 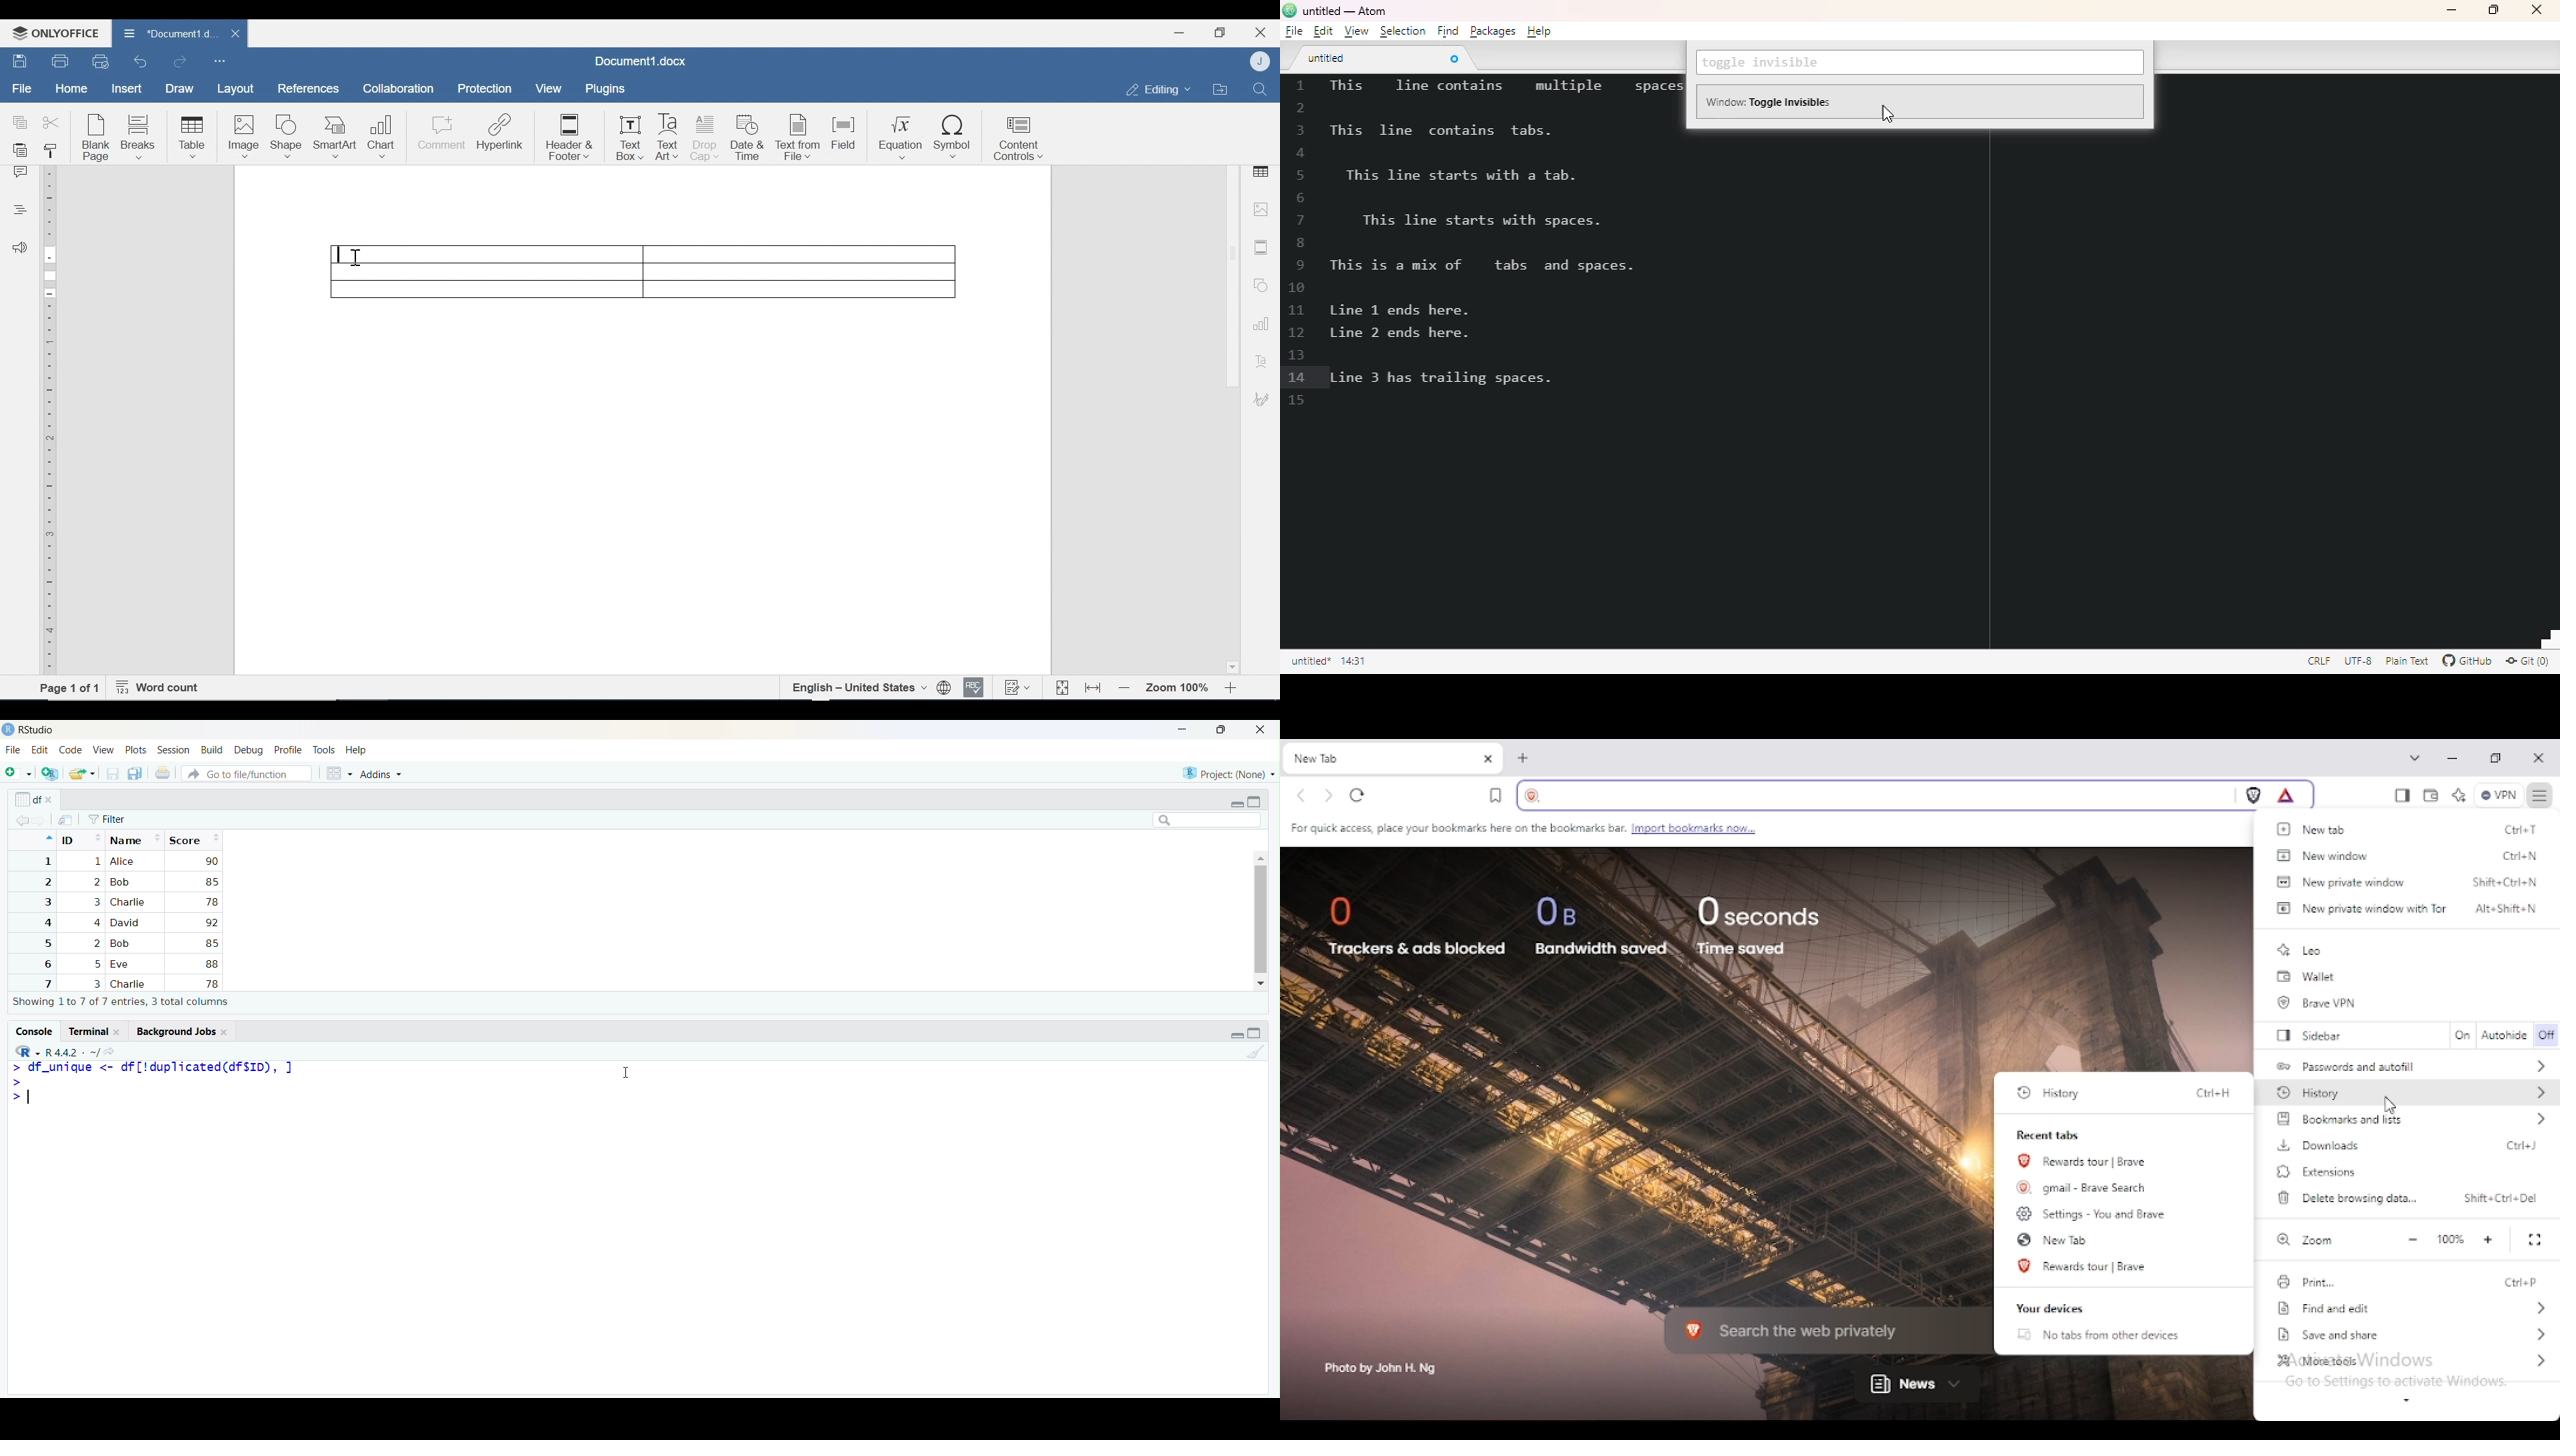 I want to click on 78, so click(x=211, y=984).